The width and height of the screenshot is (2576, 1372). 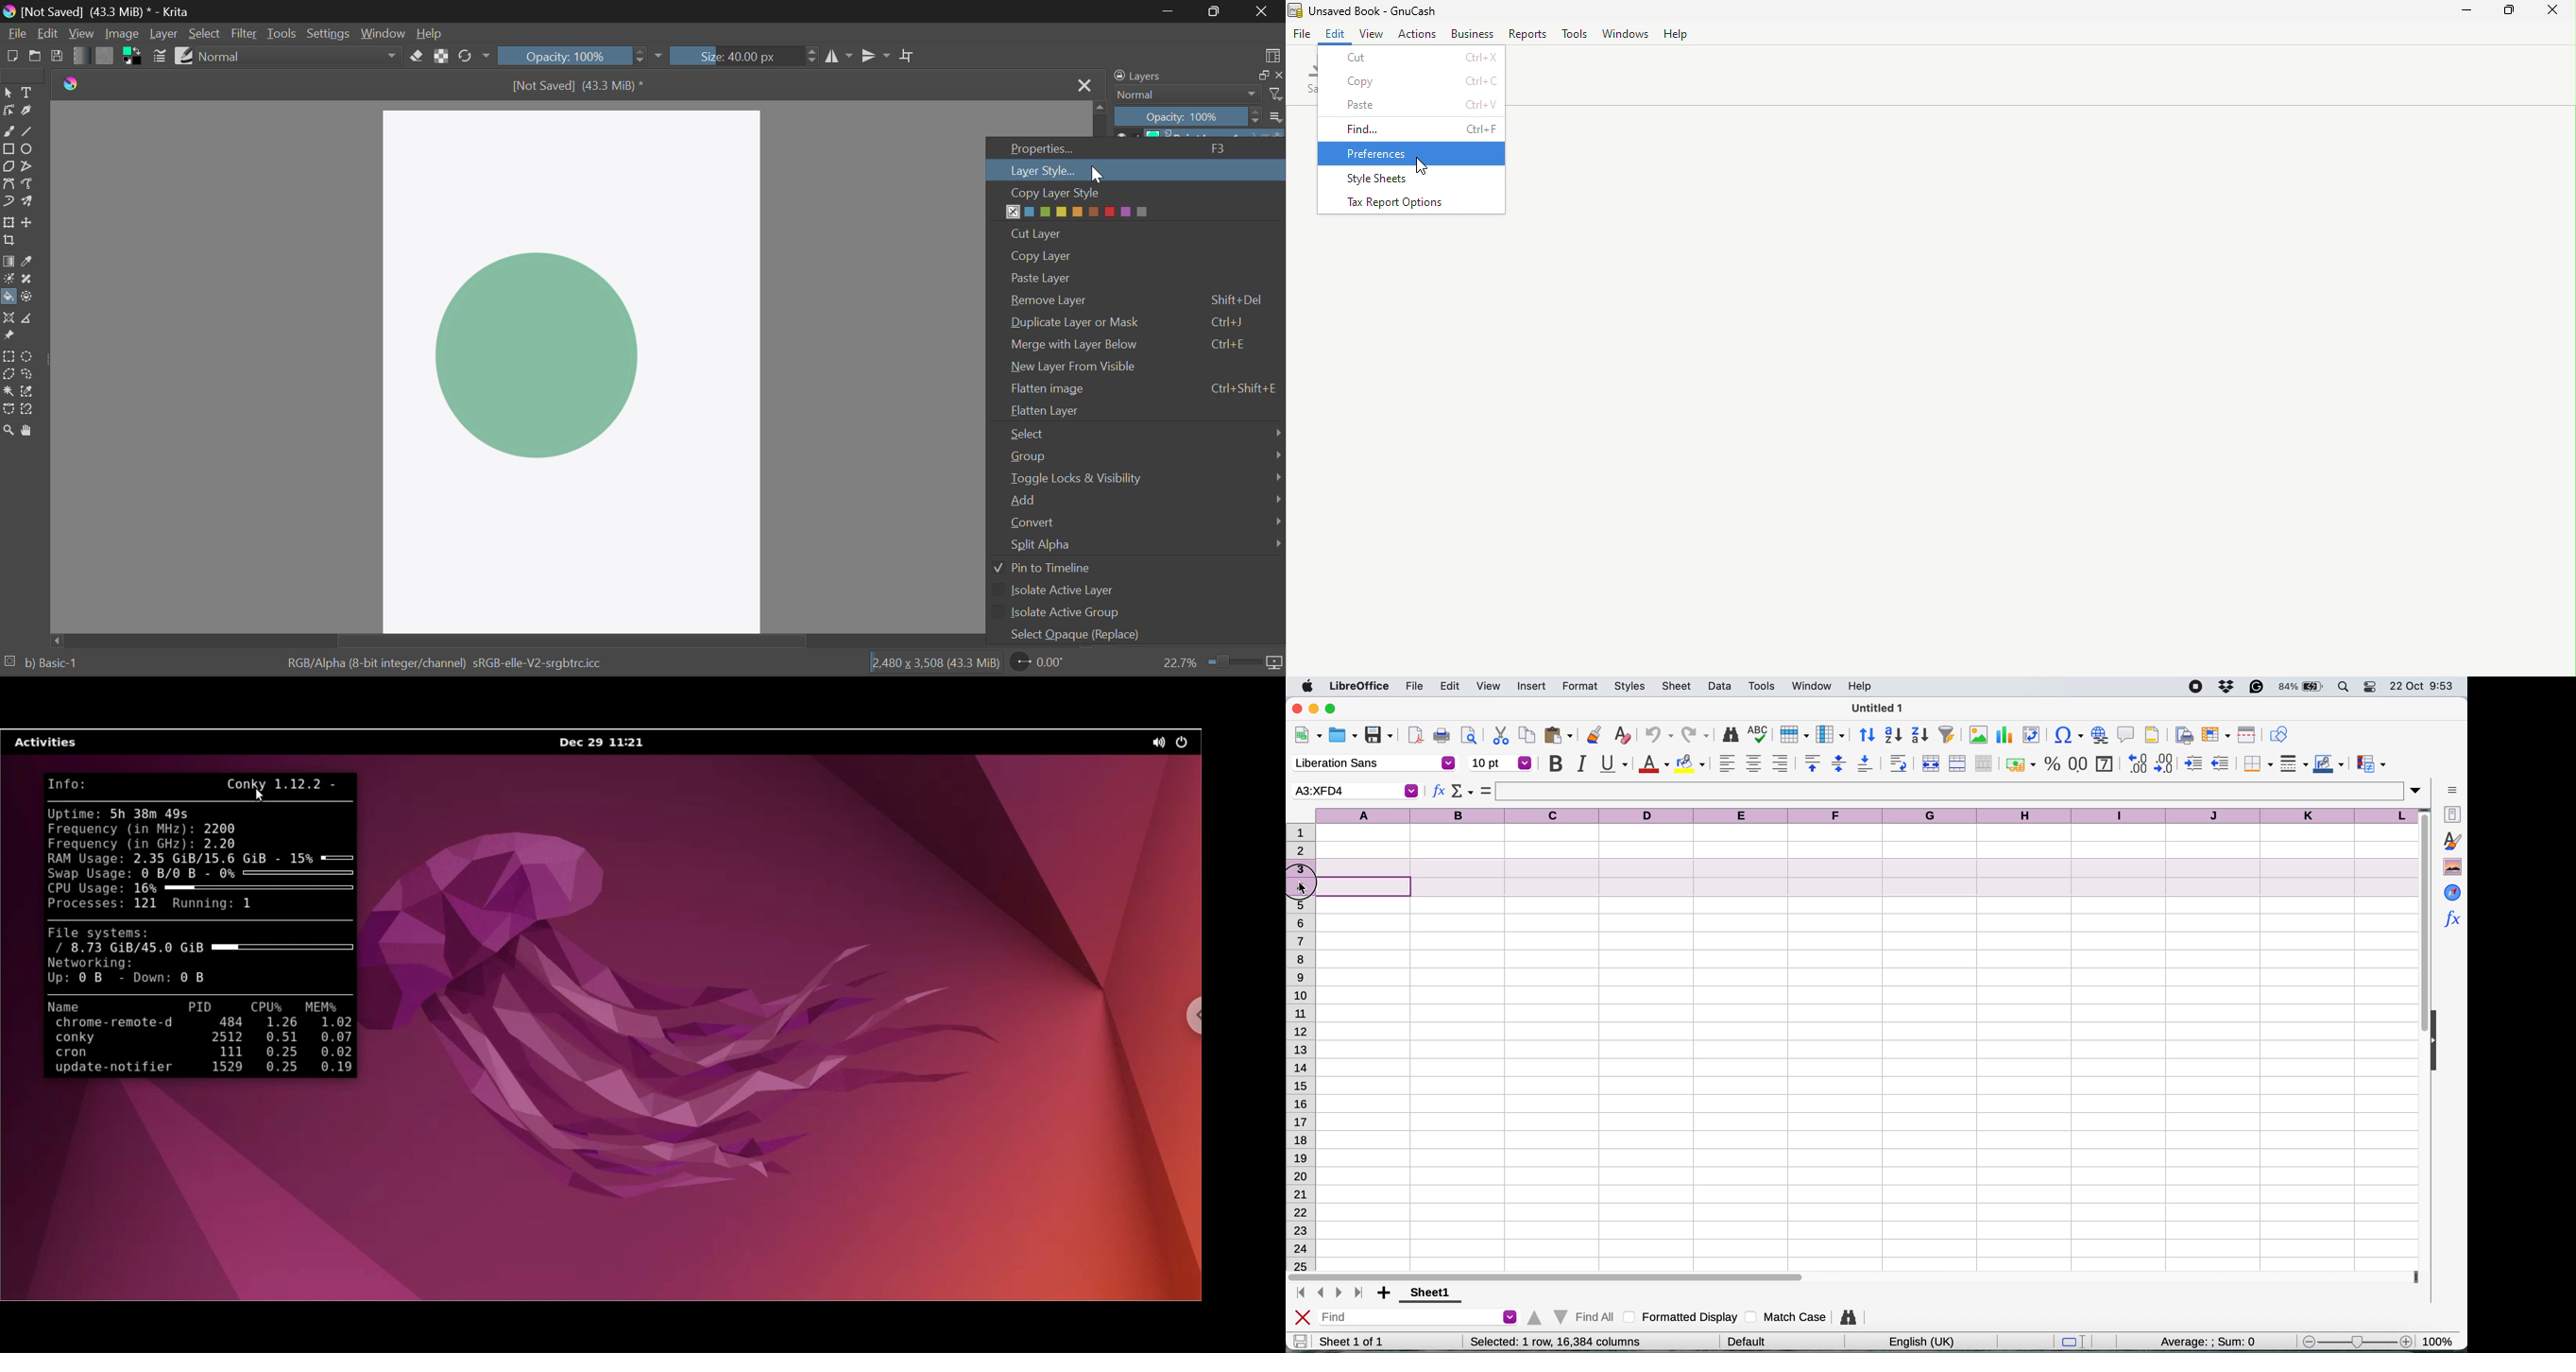 What do you see at coordinates (1786, 1316) in the screenshot?
I see `match case` at bounding box center [1786, 1316].